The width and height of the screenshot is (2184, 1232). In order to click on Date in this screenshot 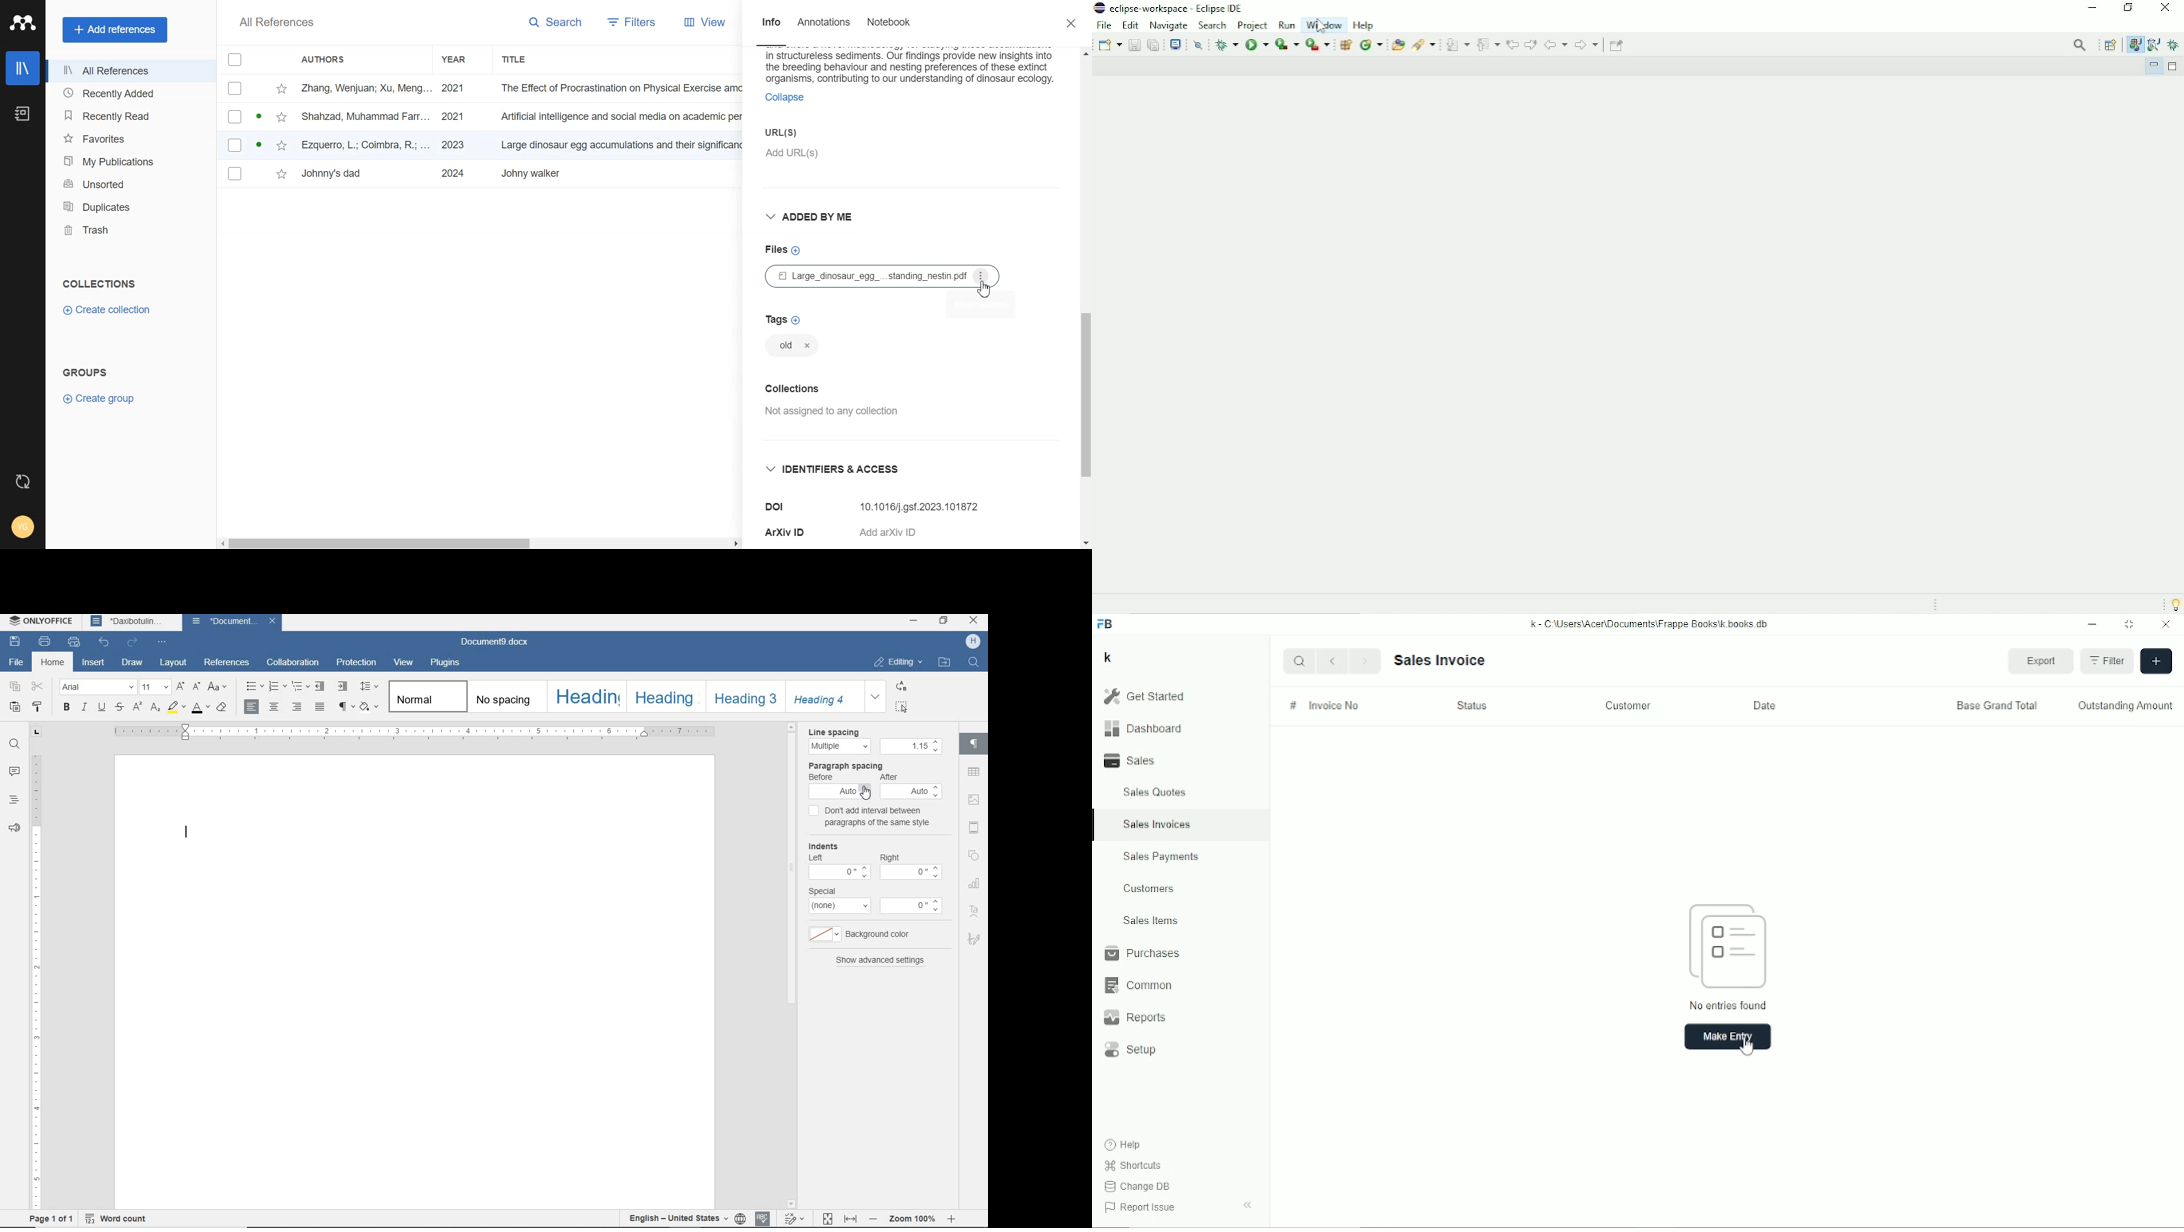, I will do `click(1768, 705)`.